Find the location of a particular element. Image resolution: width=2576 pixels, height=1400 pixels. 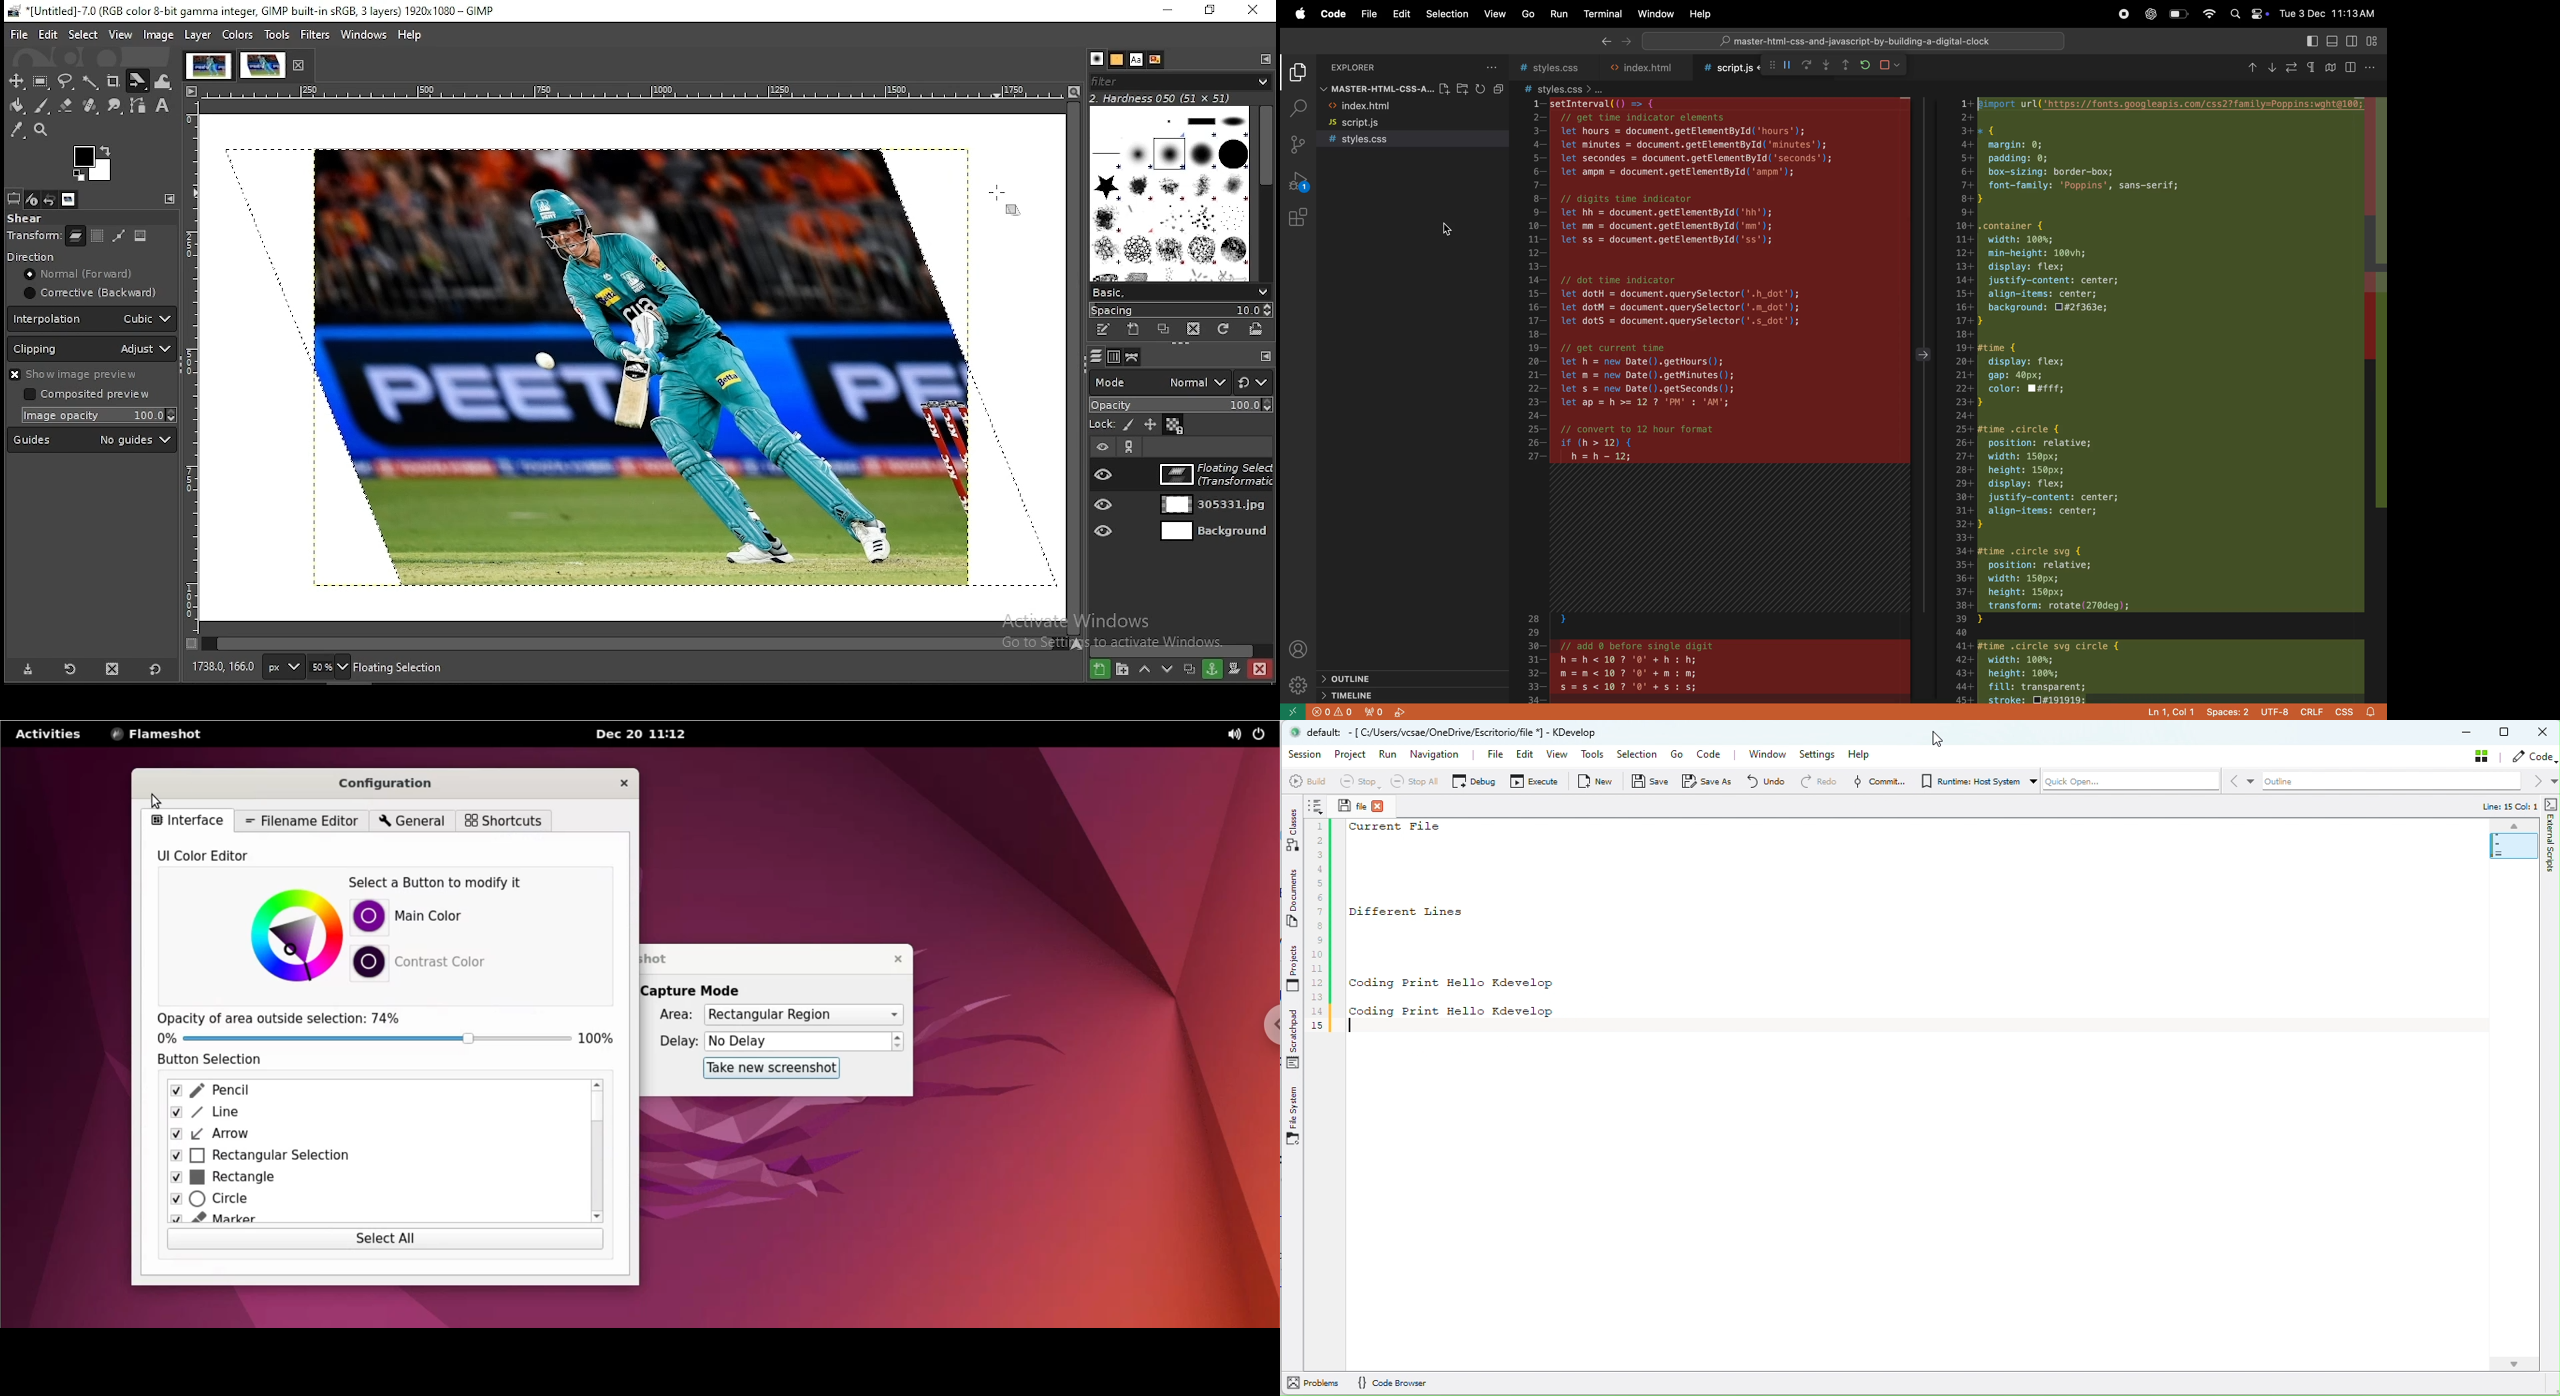

brushes is located at coordinates (1116, 60).